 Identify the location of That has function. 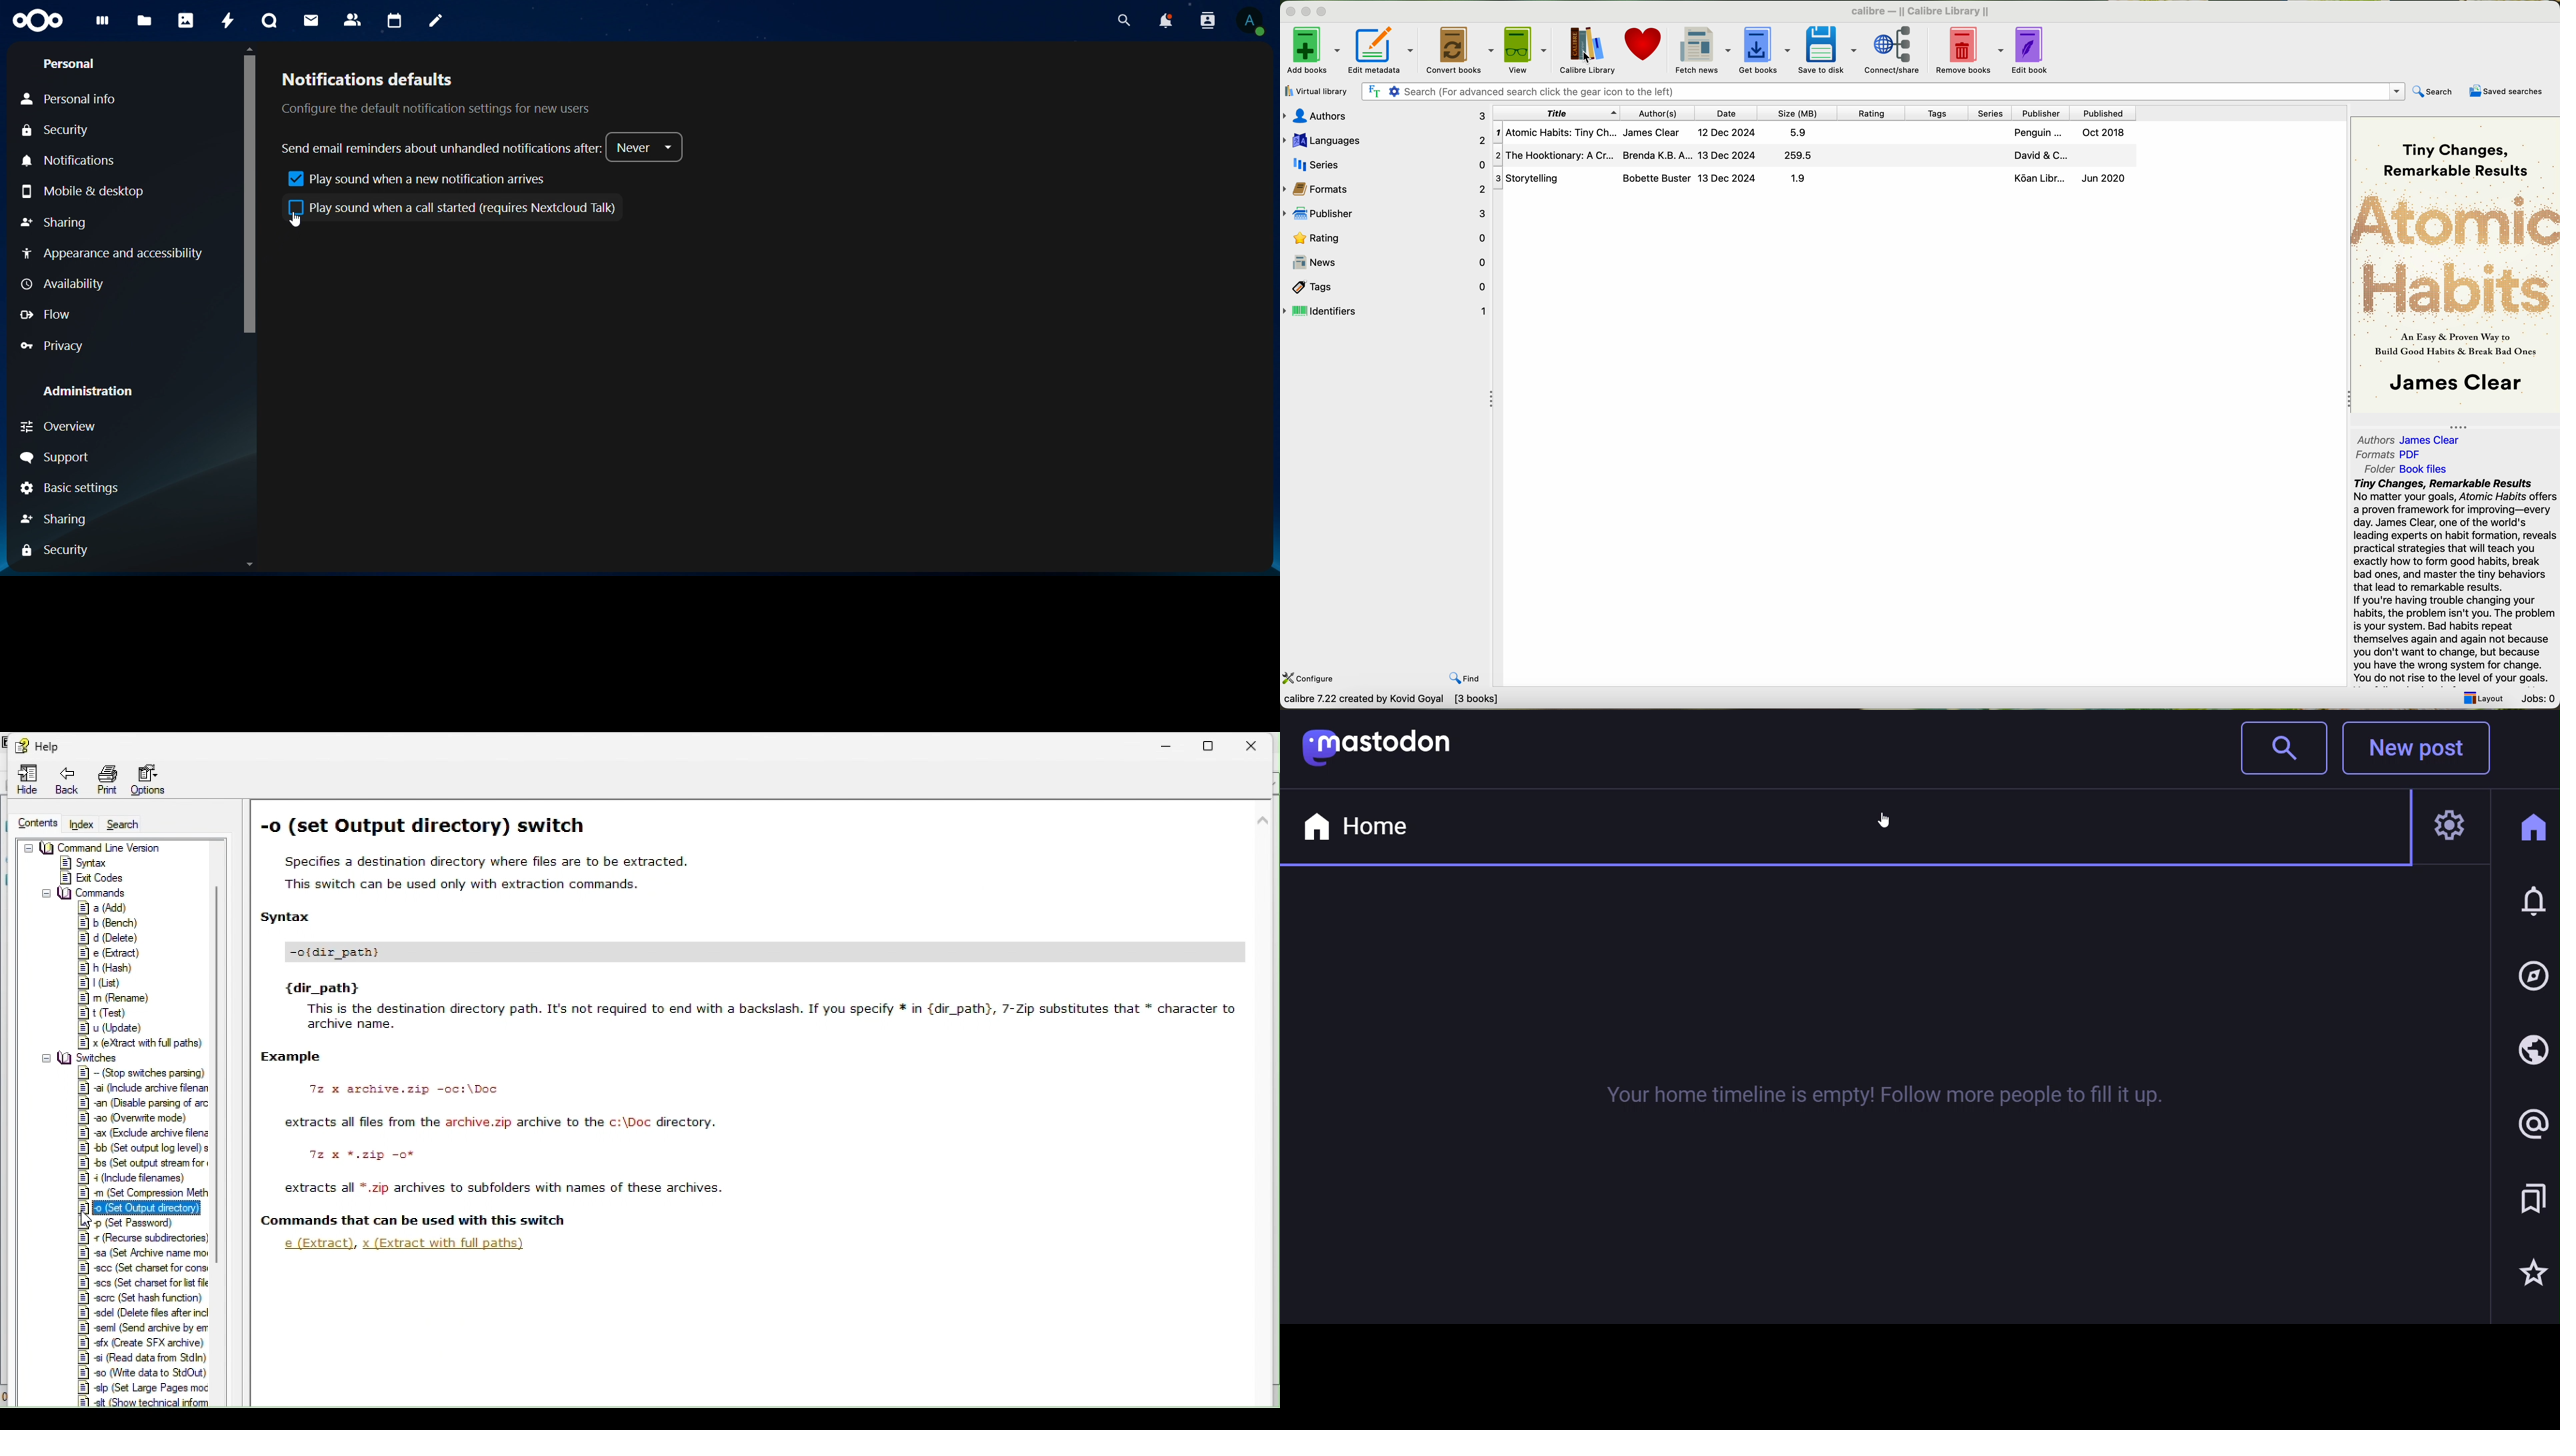
(141, 1299).